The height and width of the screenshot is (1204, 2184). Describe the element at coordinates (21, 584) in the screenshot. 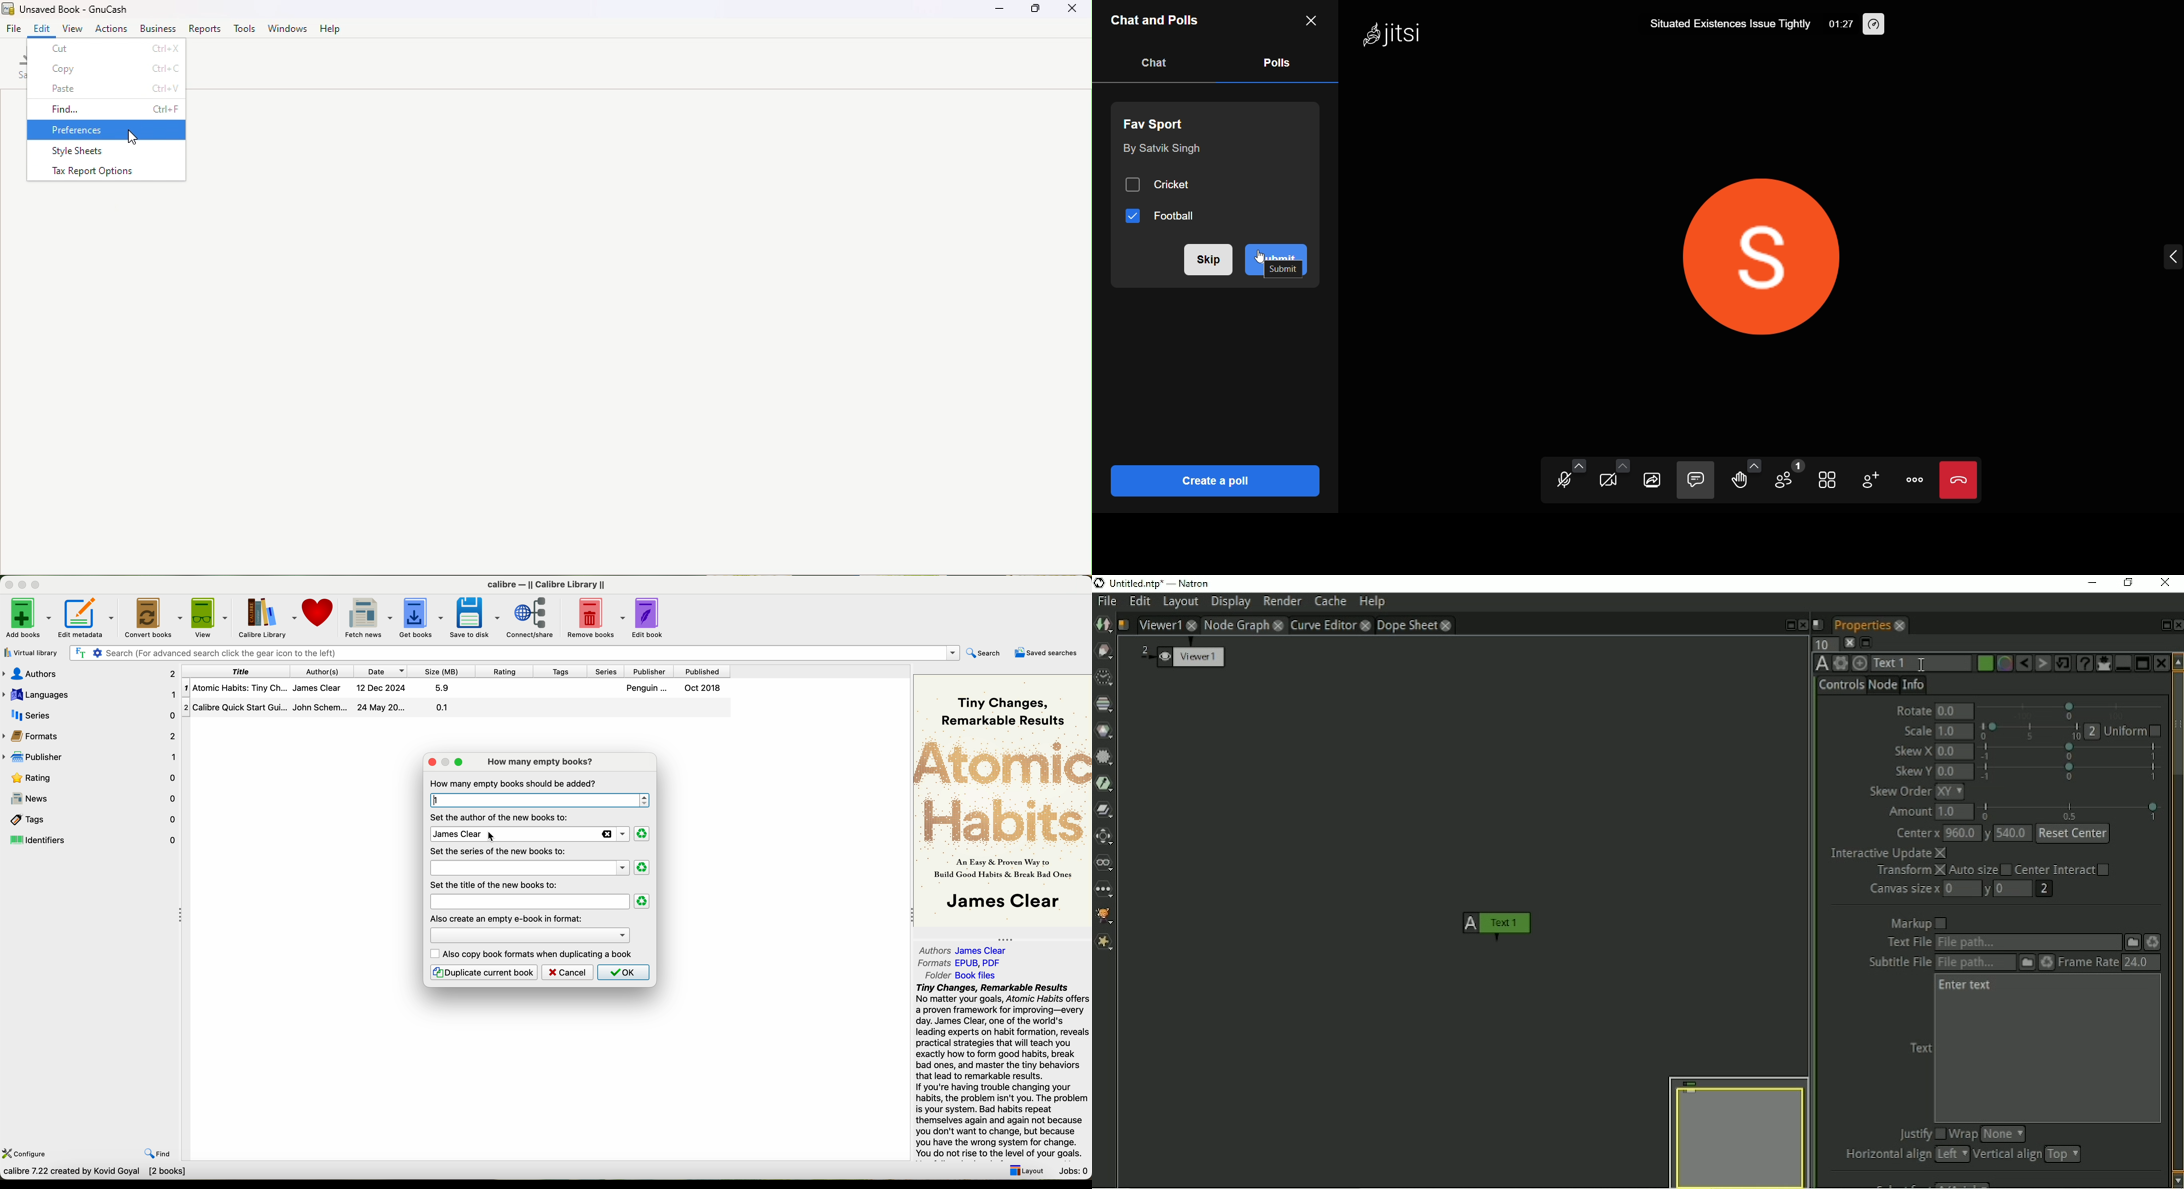

I see `minimize program` at that location.